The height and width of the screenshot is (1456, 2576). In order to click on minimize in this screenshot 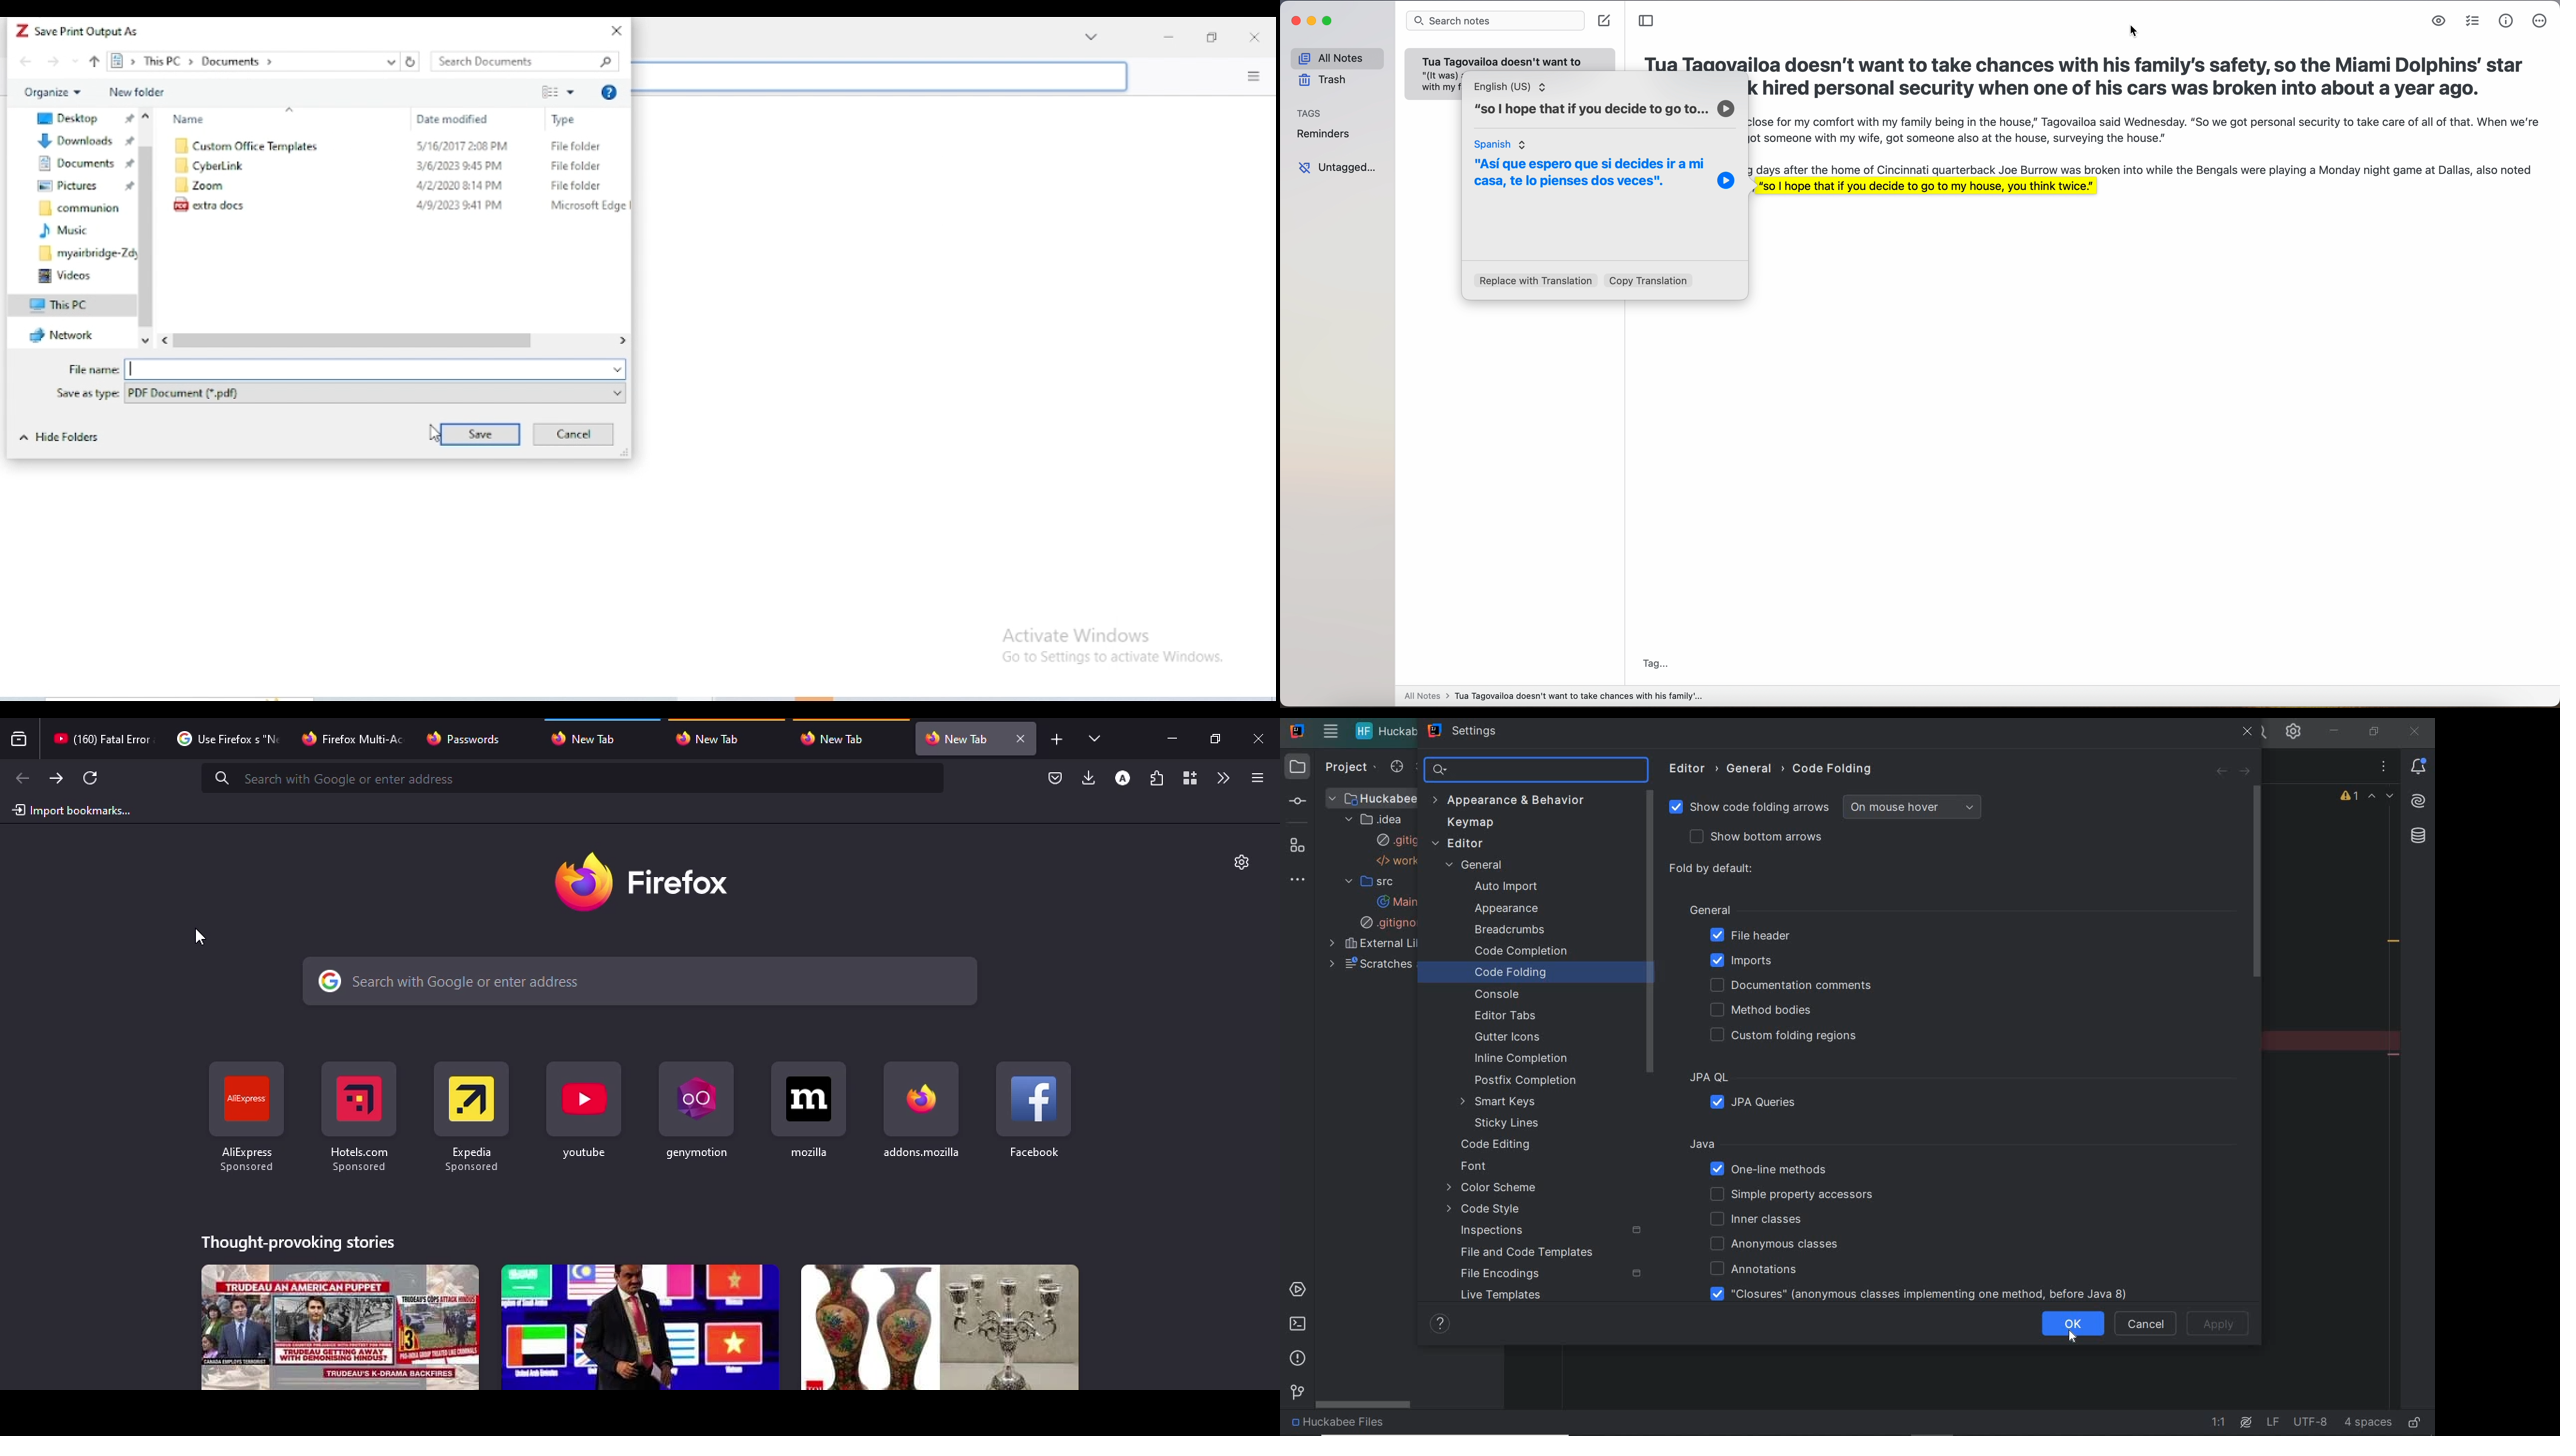, I will do `click(1170, 35)`.